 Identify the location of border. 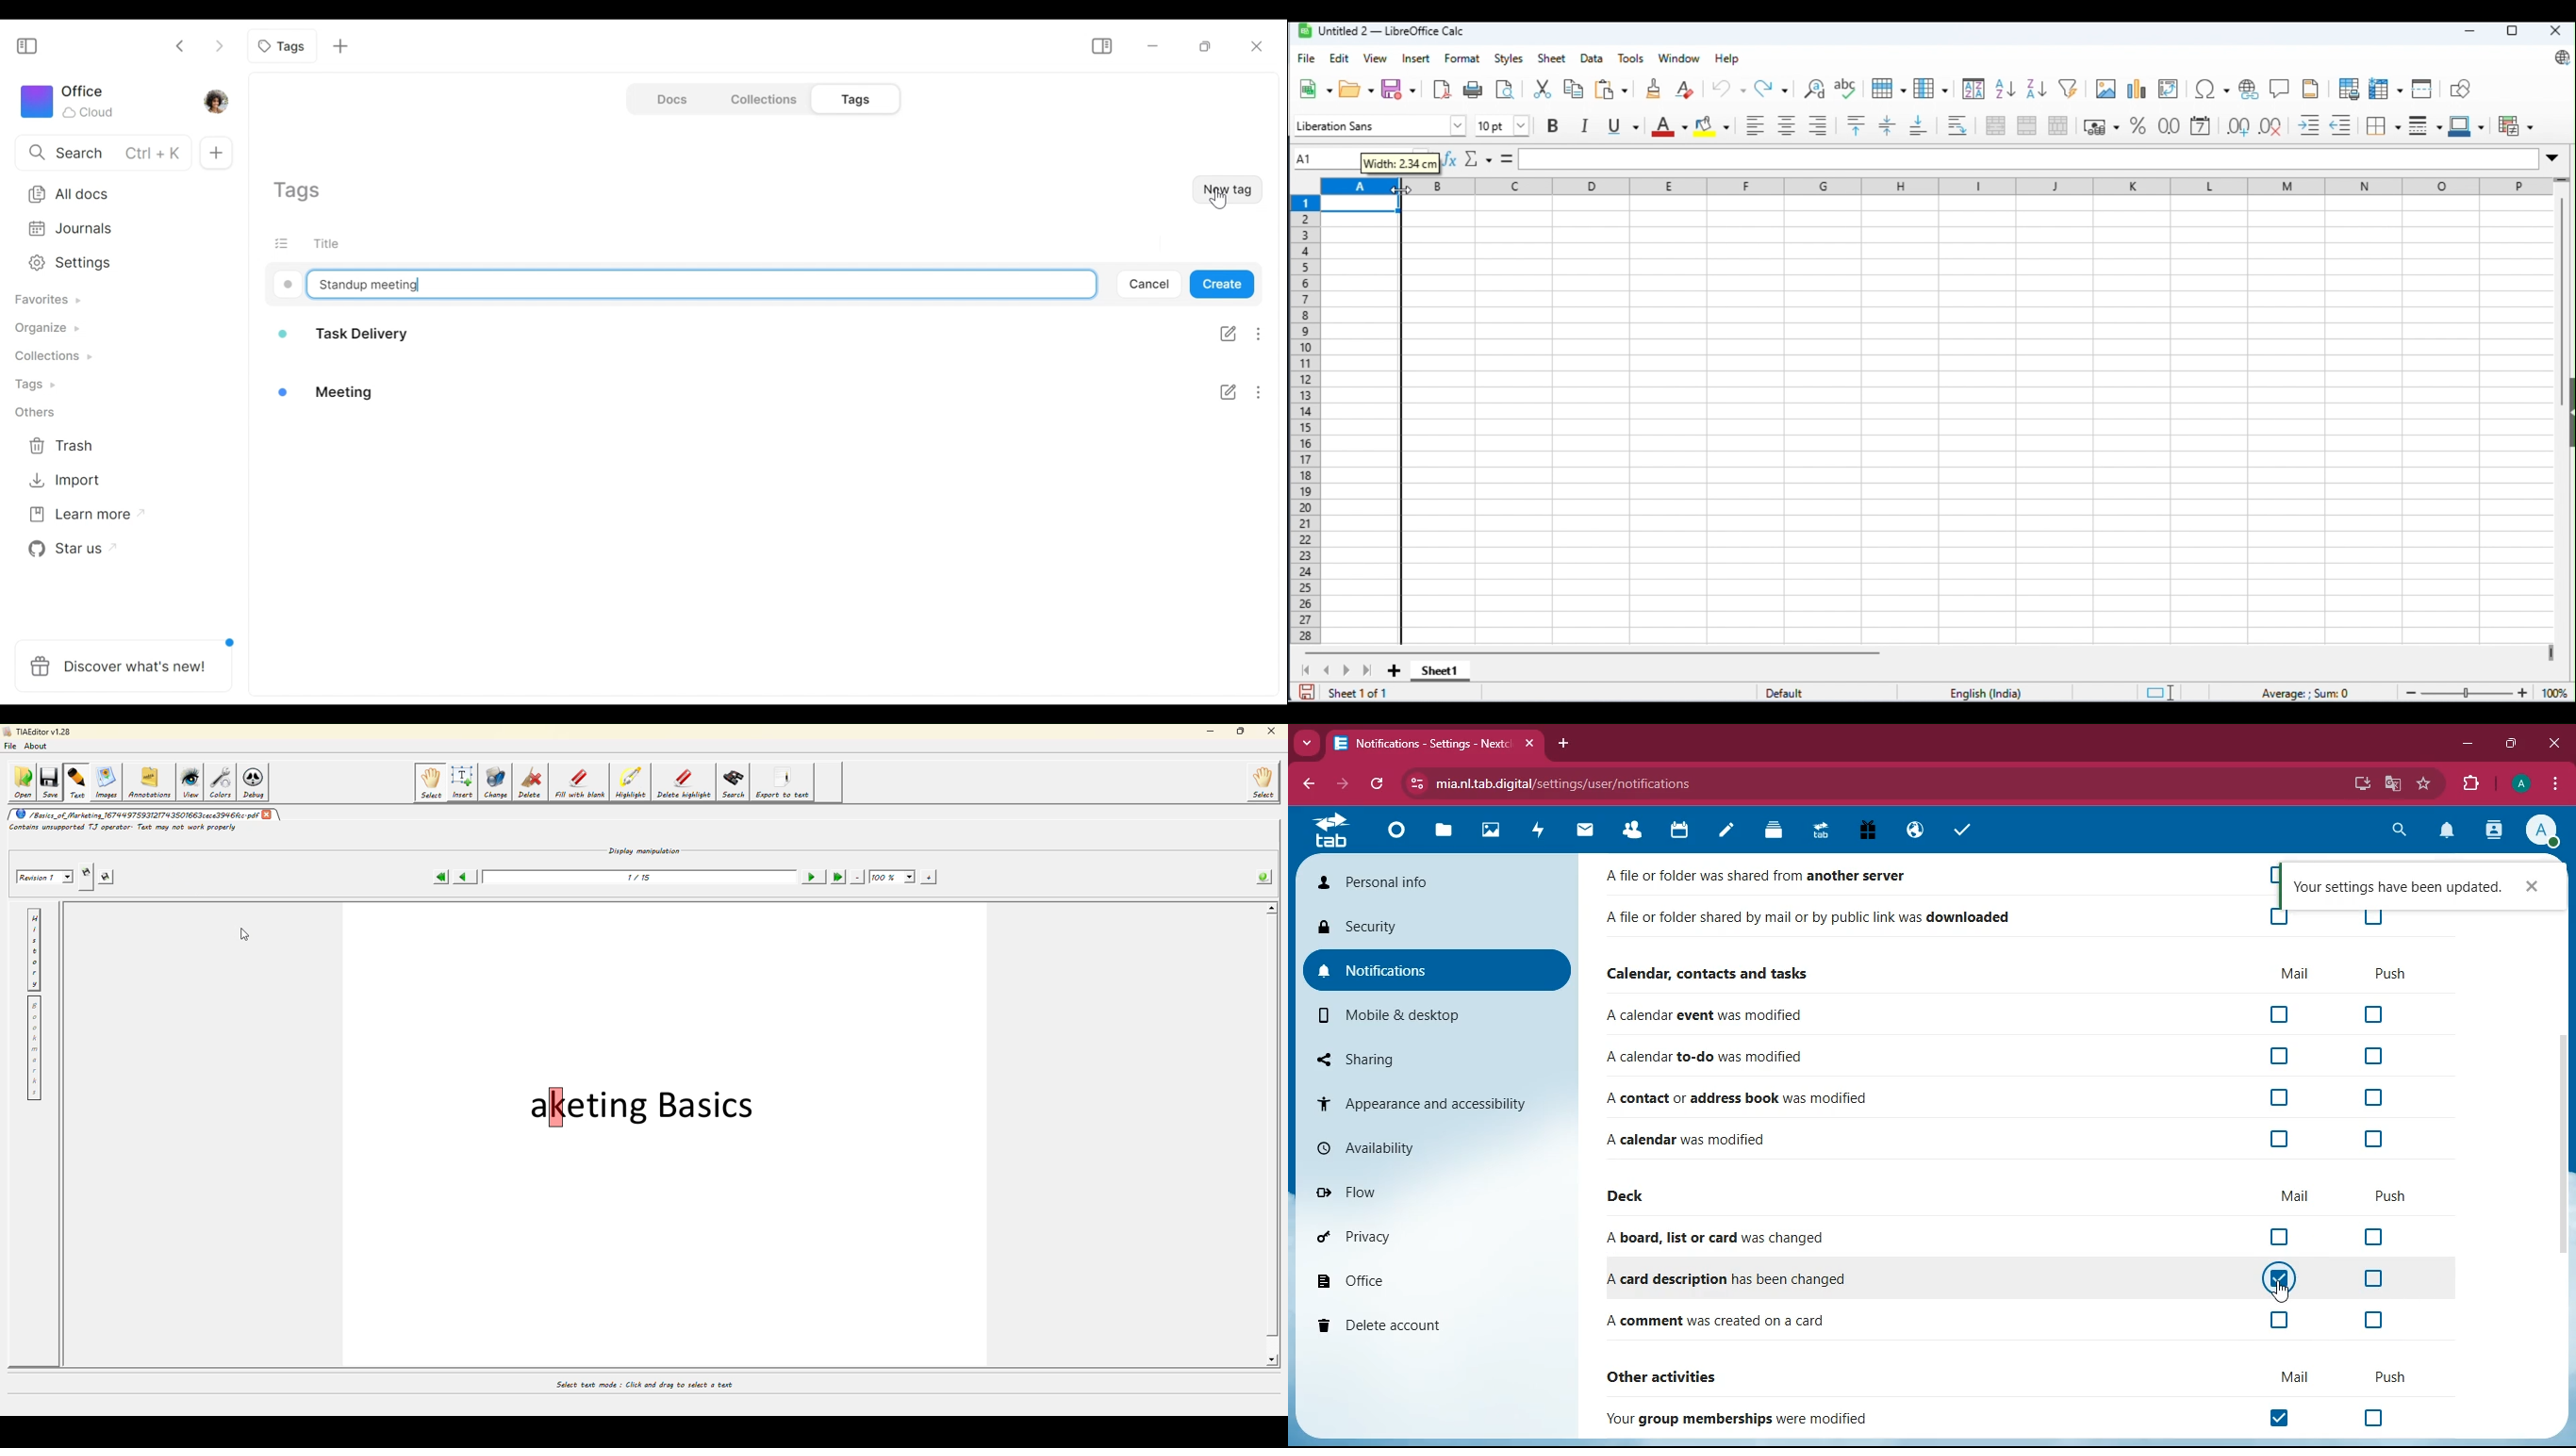
(2386, 125).